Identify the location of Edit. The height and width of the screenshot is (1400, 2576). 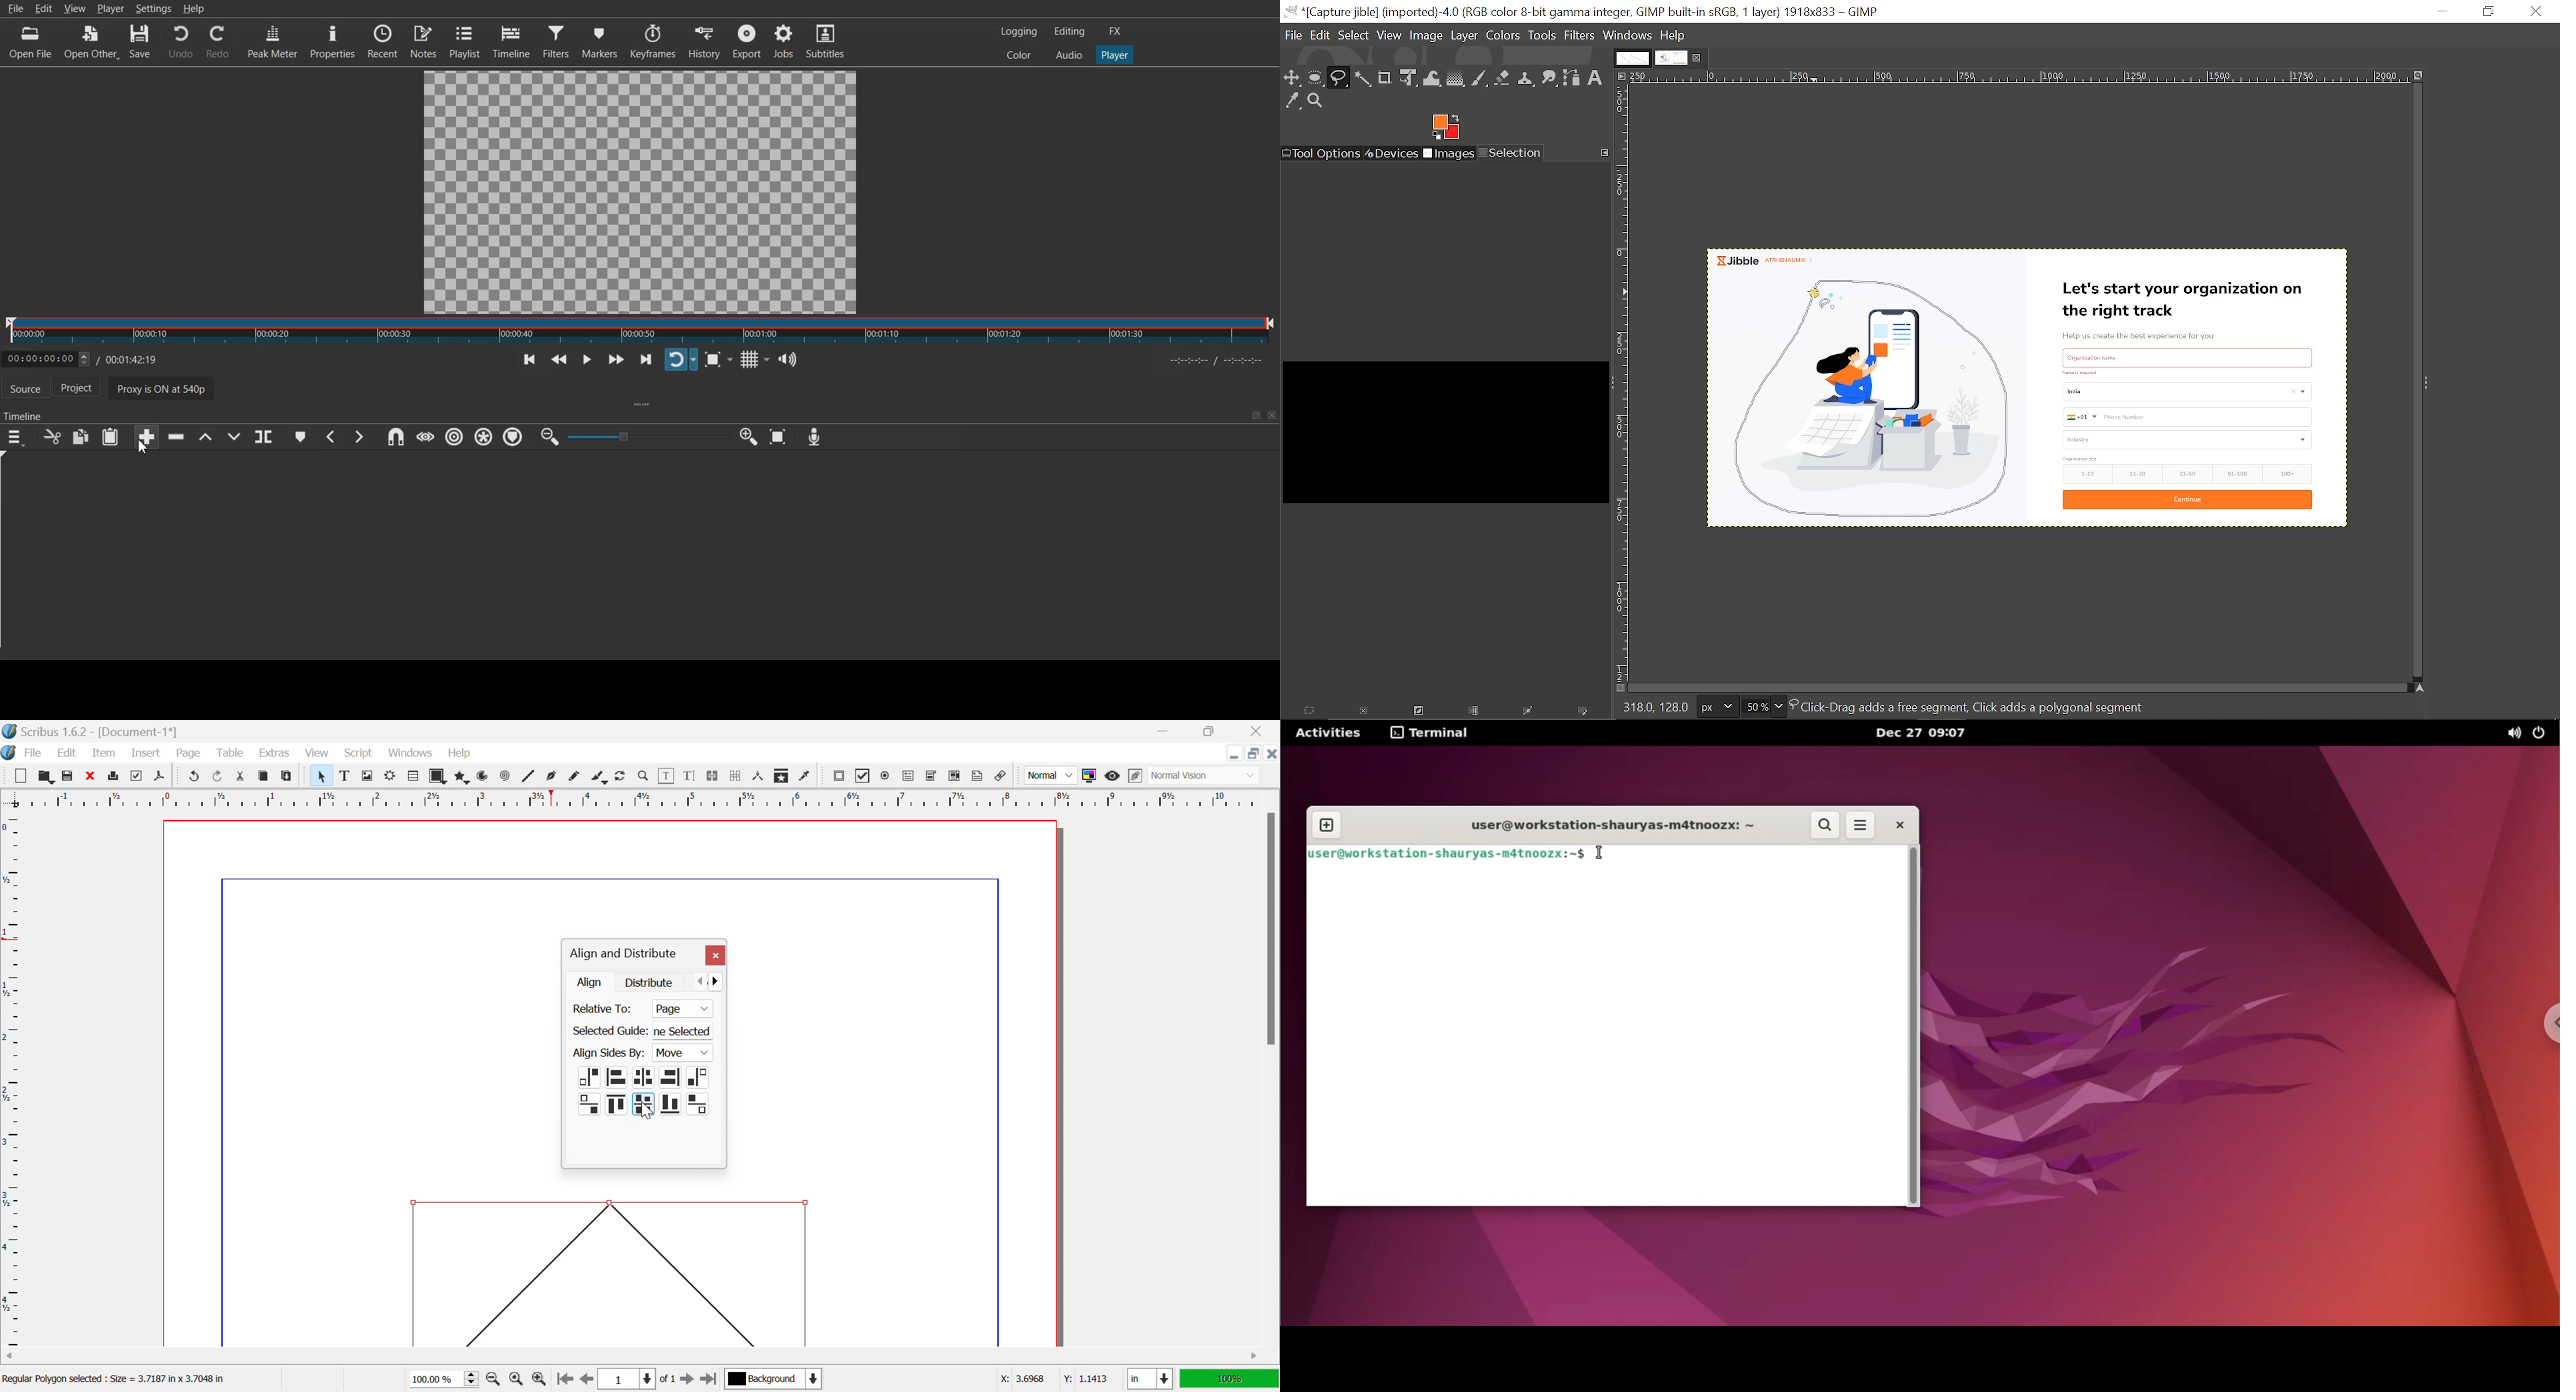
(1322, 33).